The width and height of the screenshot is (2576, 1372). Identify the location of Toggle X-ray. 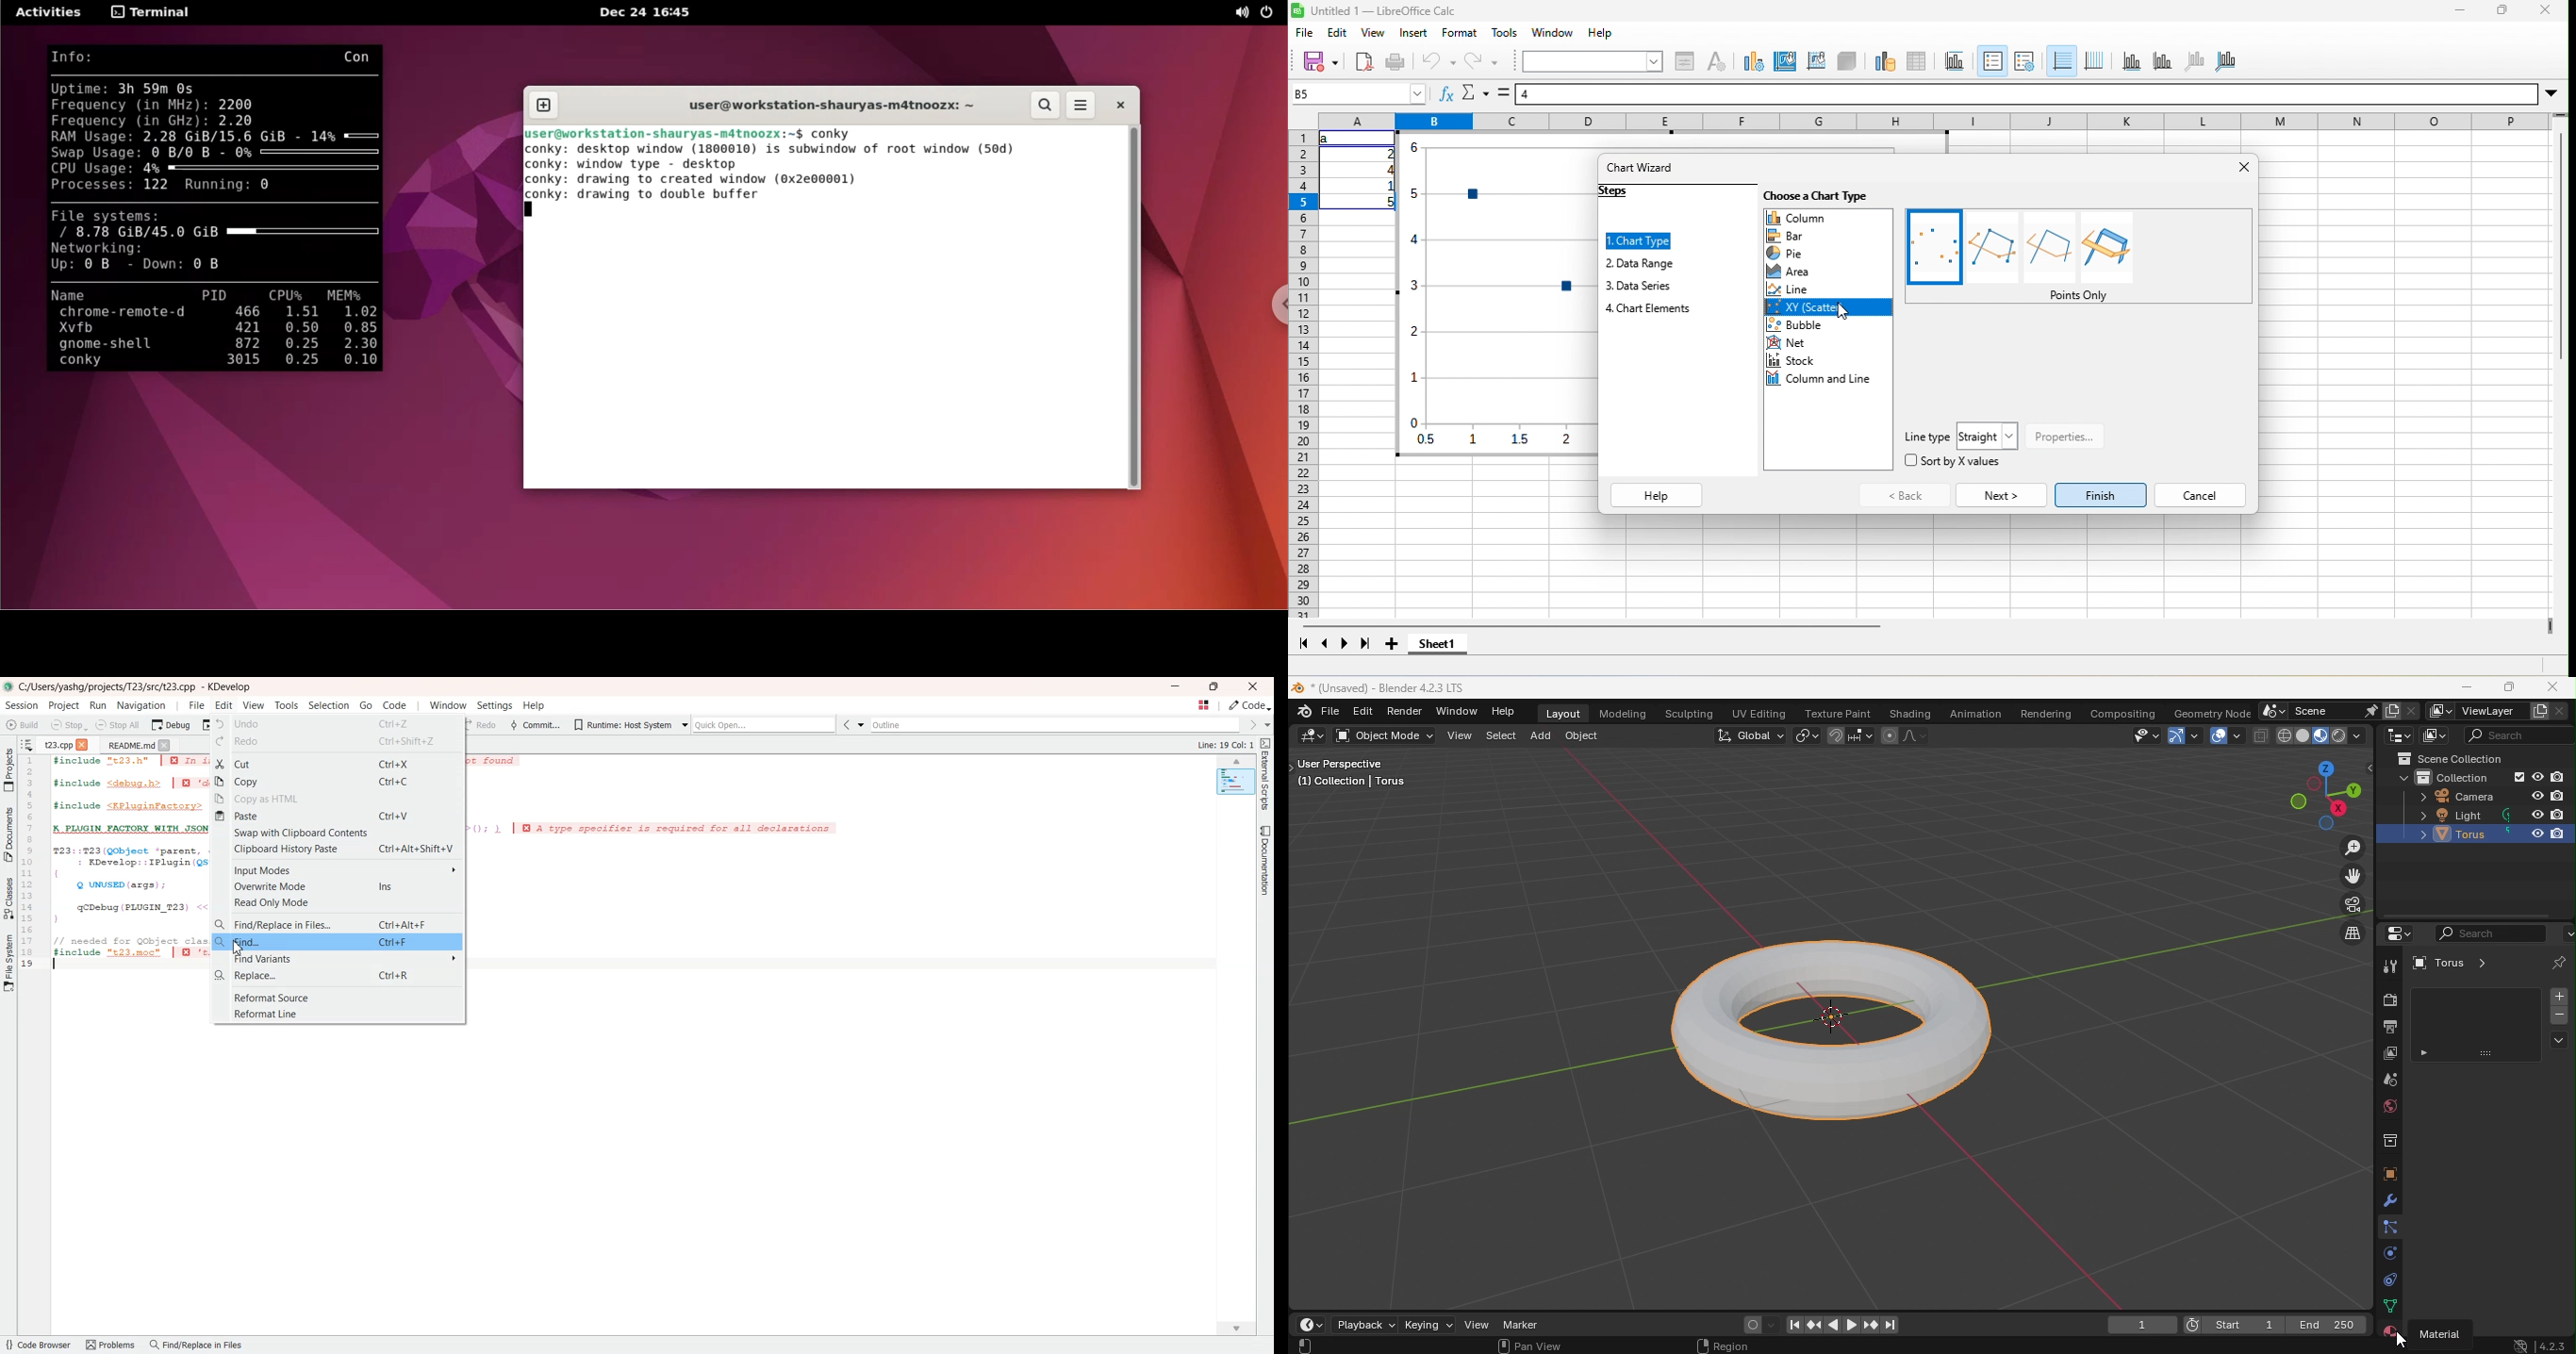
(2258, 735).